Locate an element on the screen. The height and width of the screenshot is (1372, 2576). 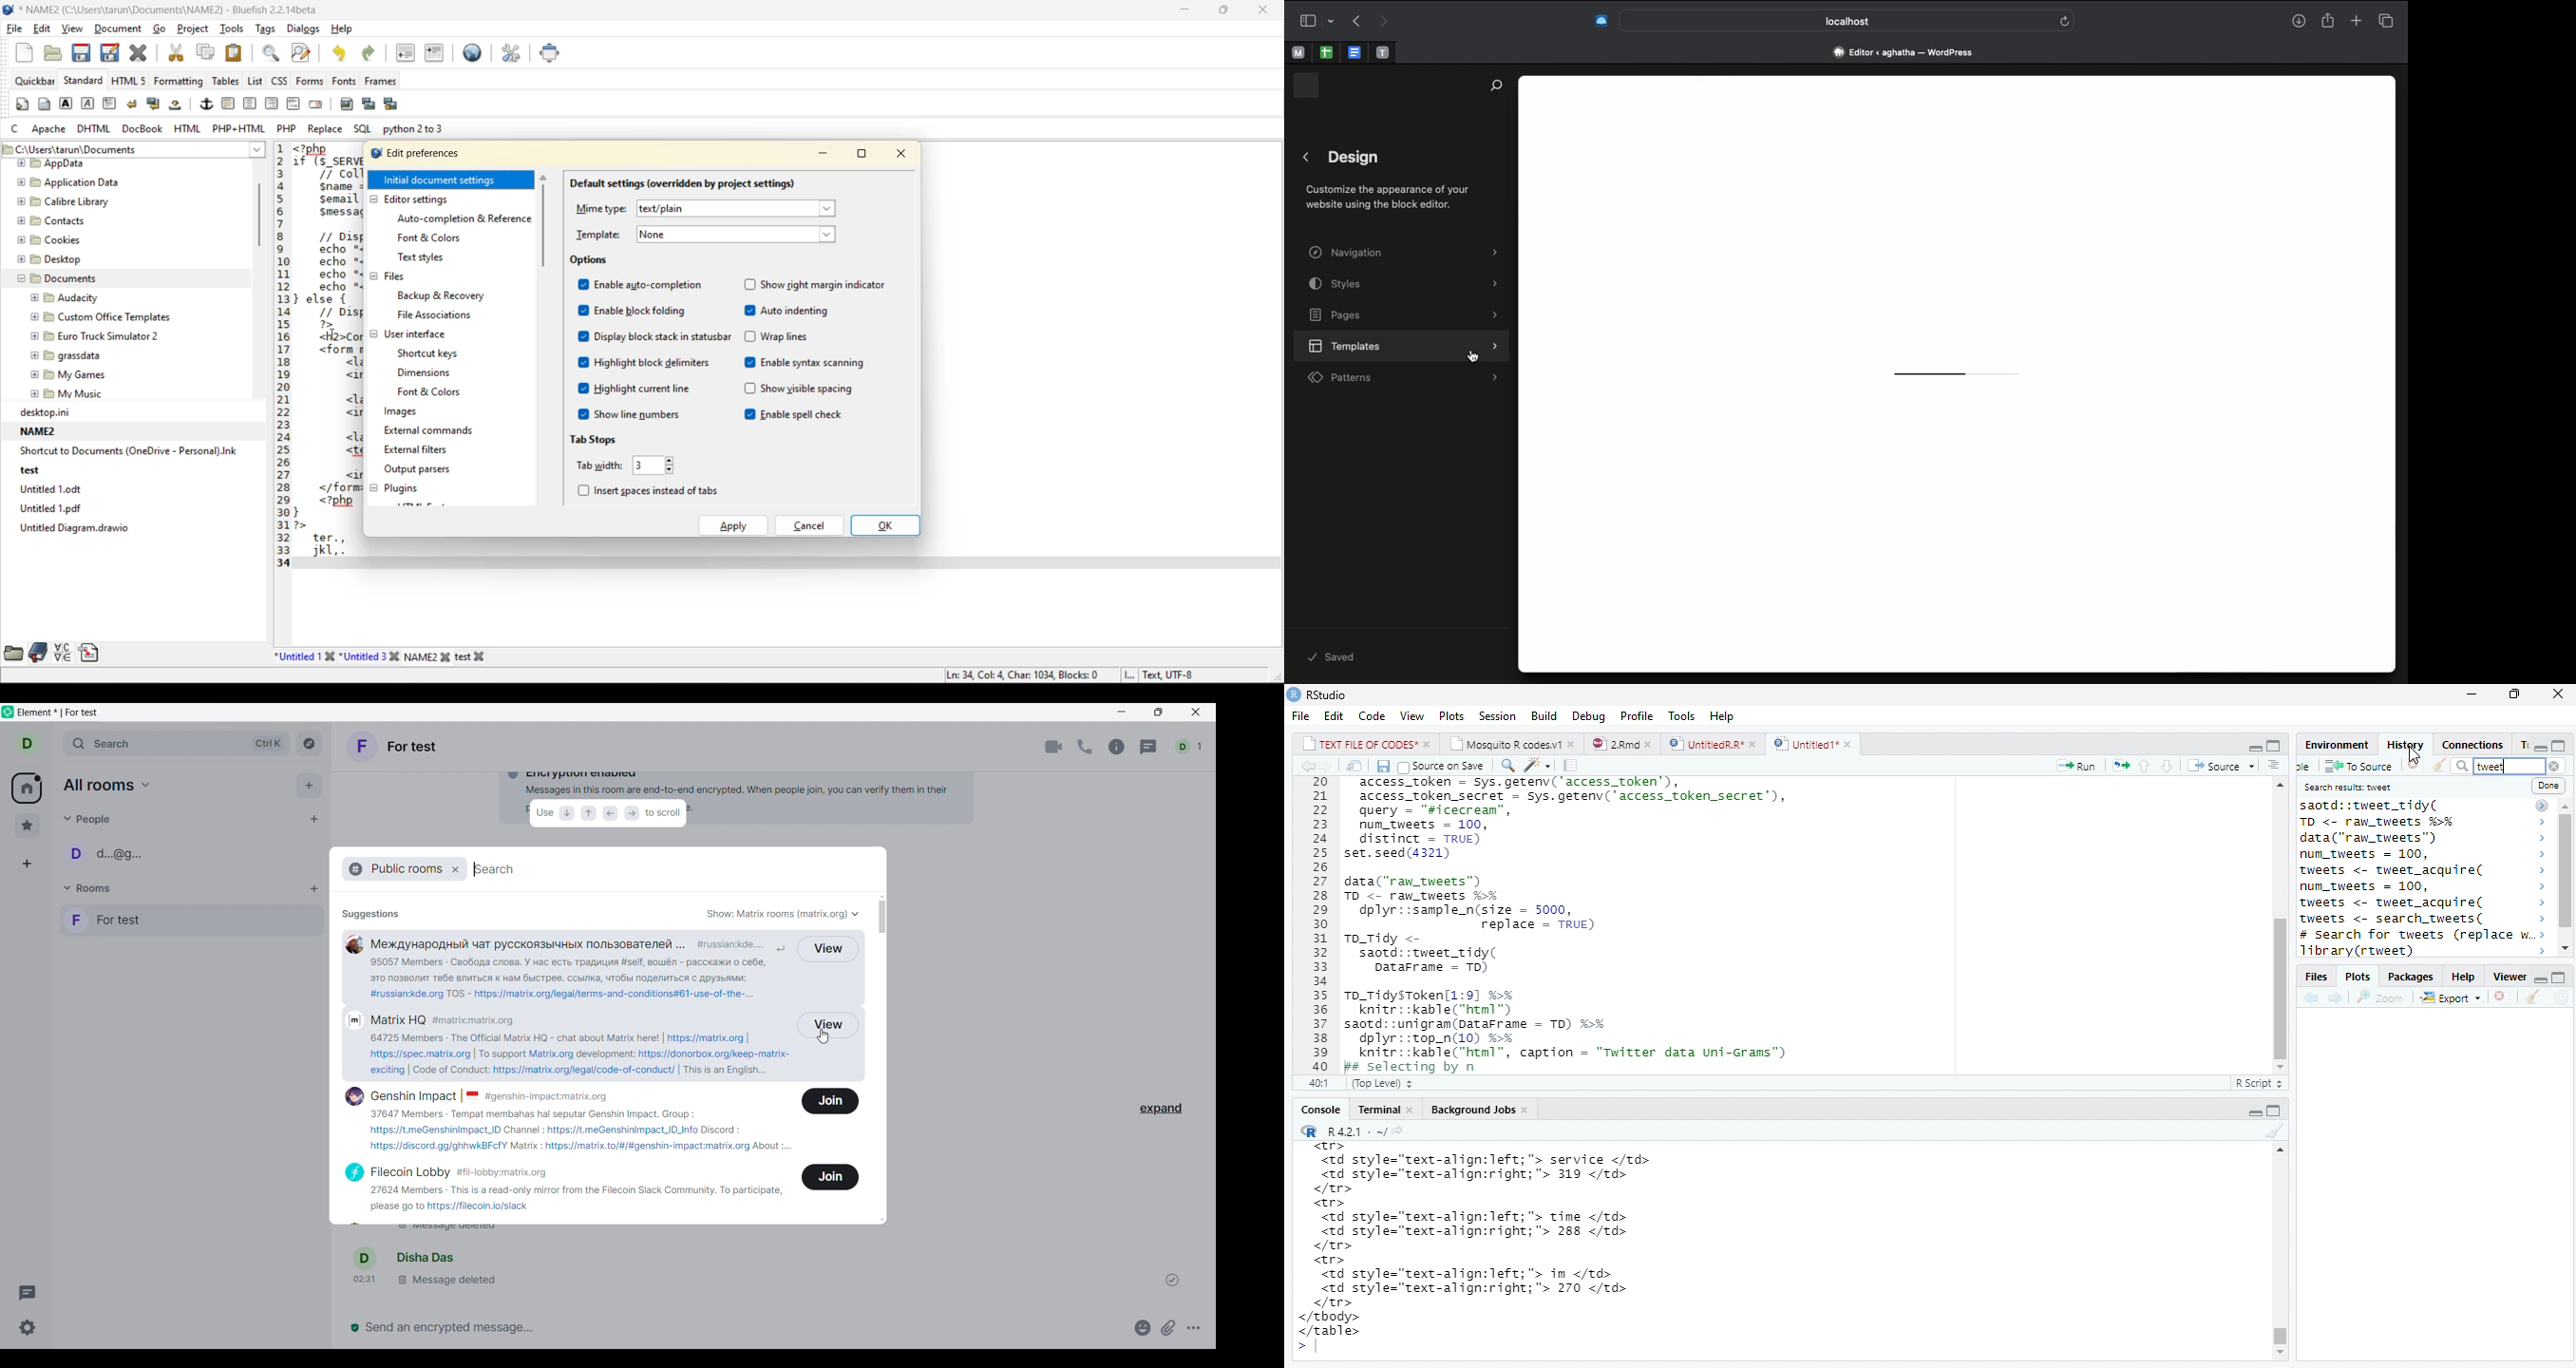
minimize/maximize is located at coordinates (2553, 975).